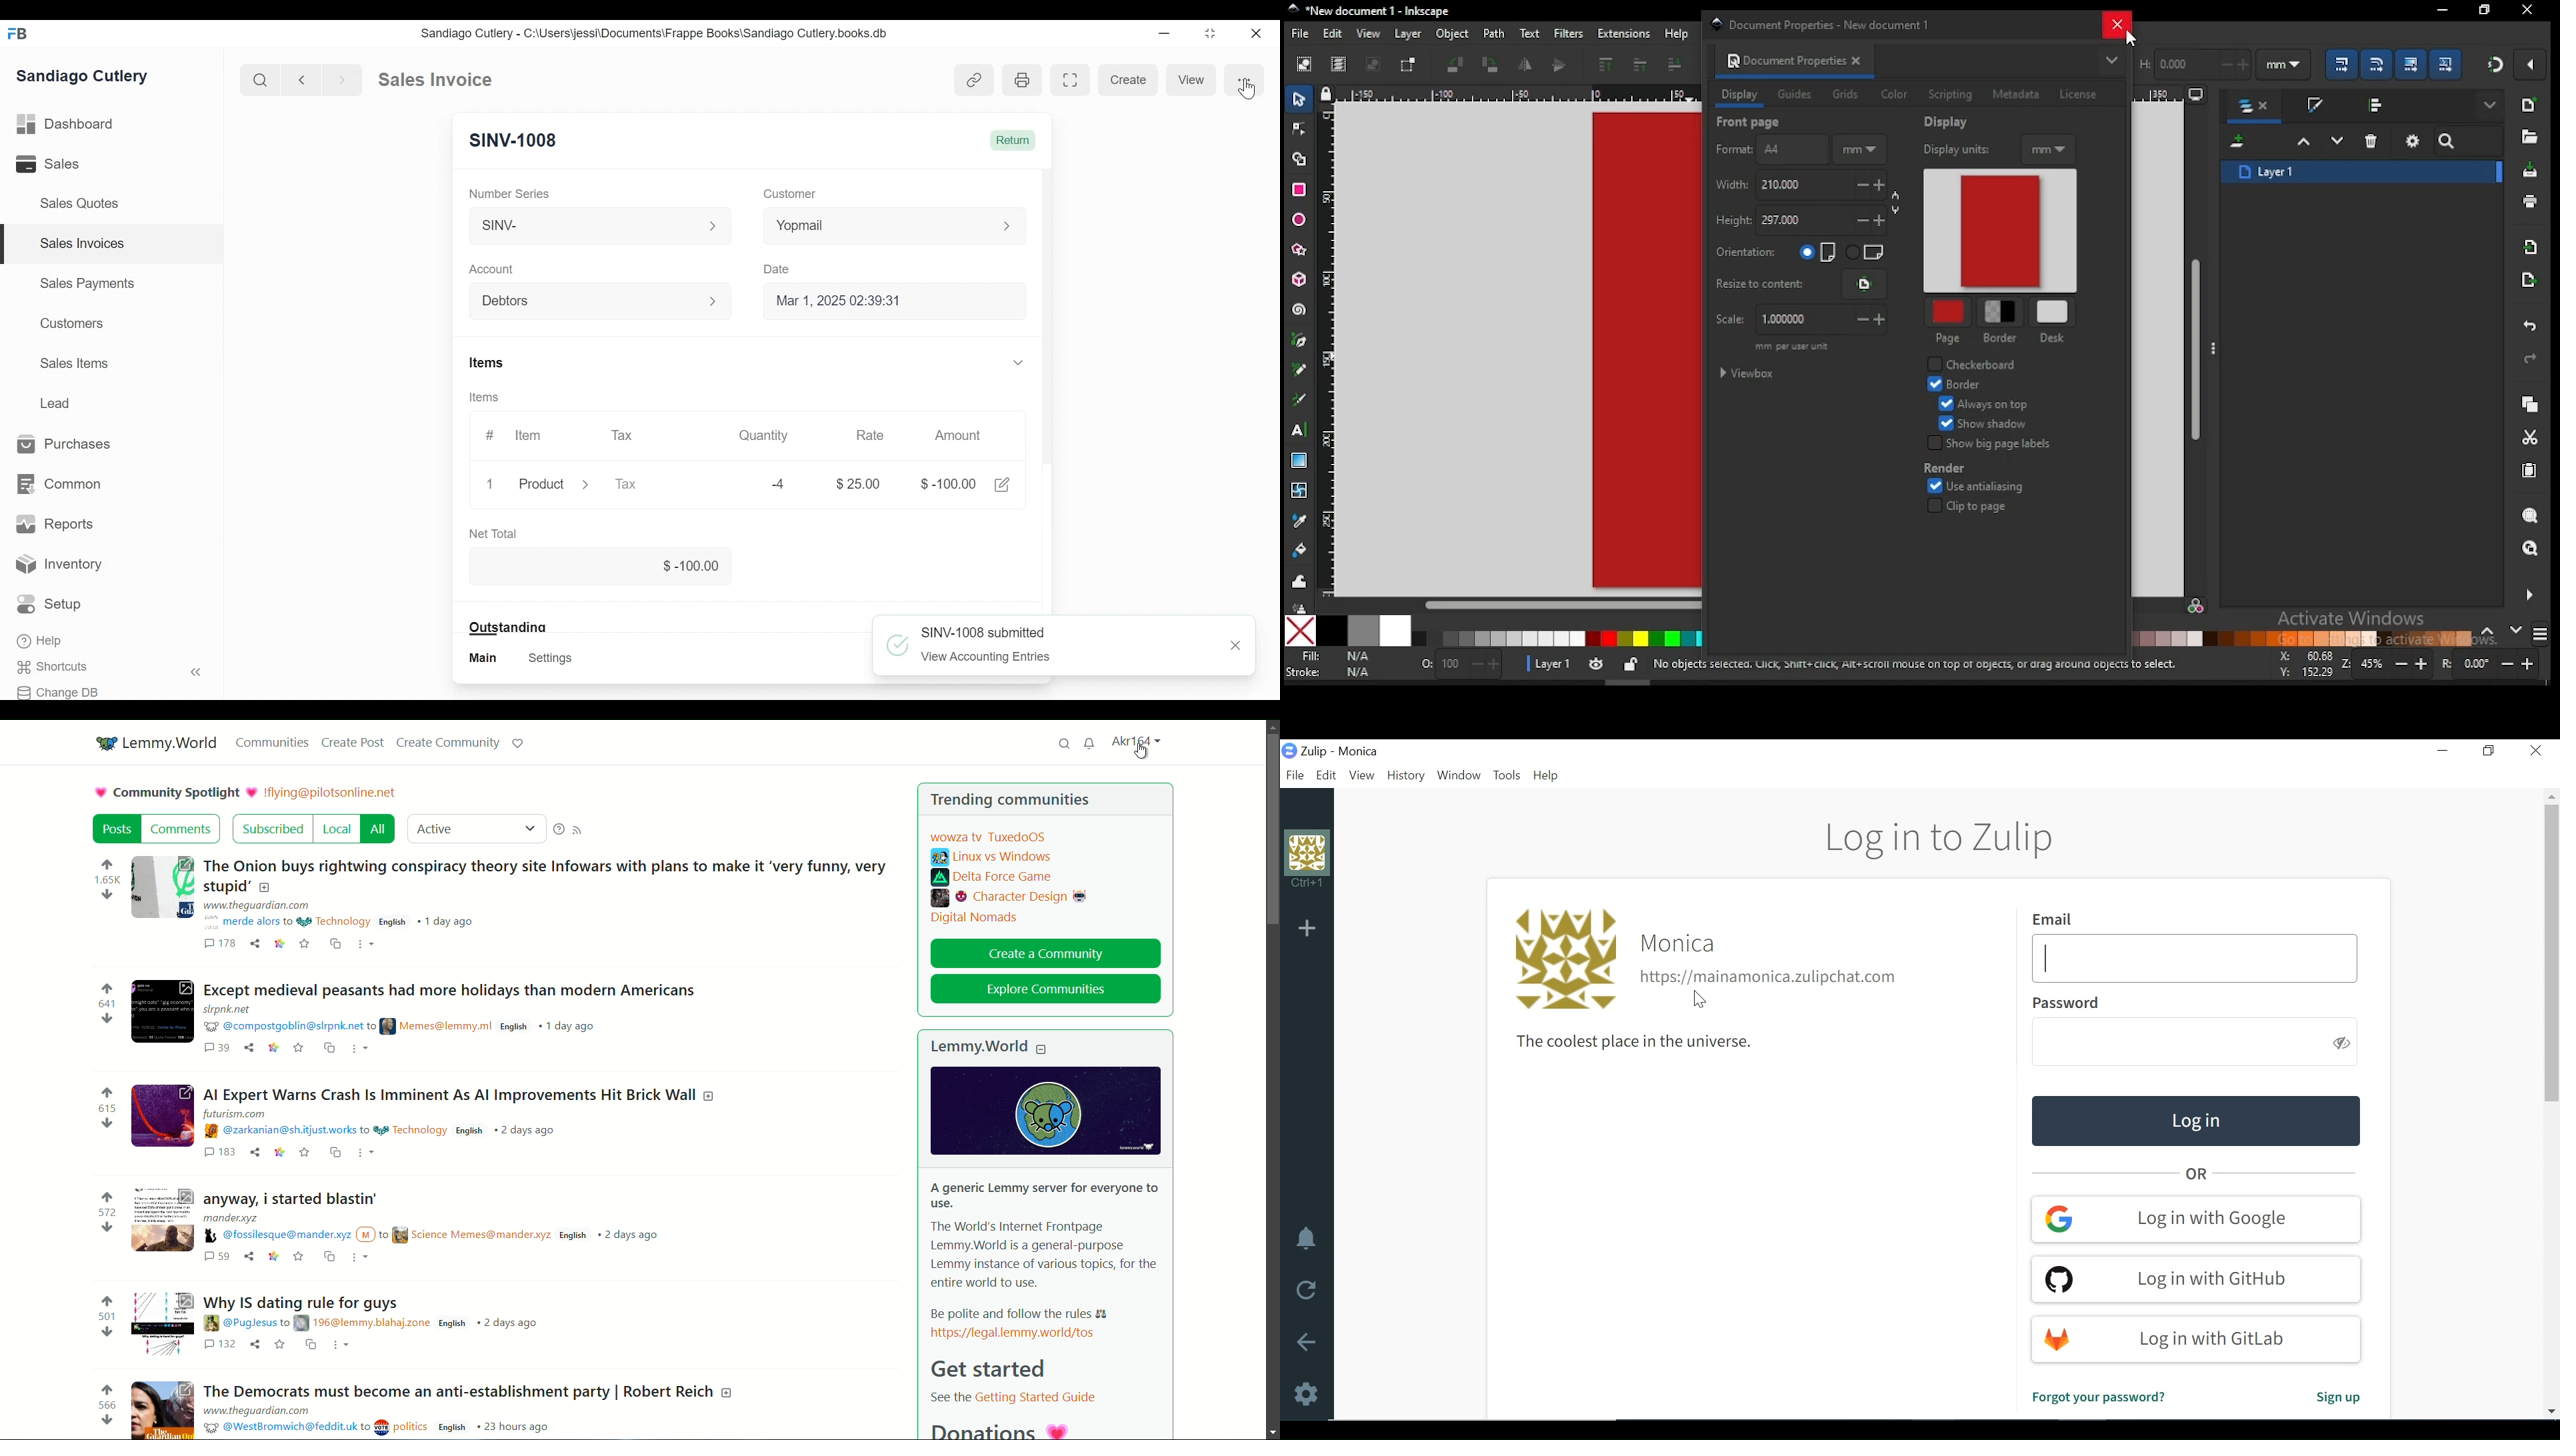  Describe the element at coordinates (486, 397) in the screenshot. I see `Items` at that location.